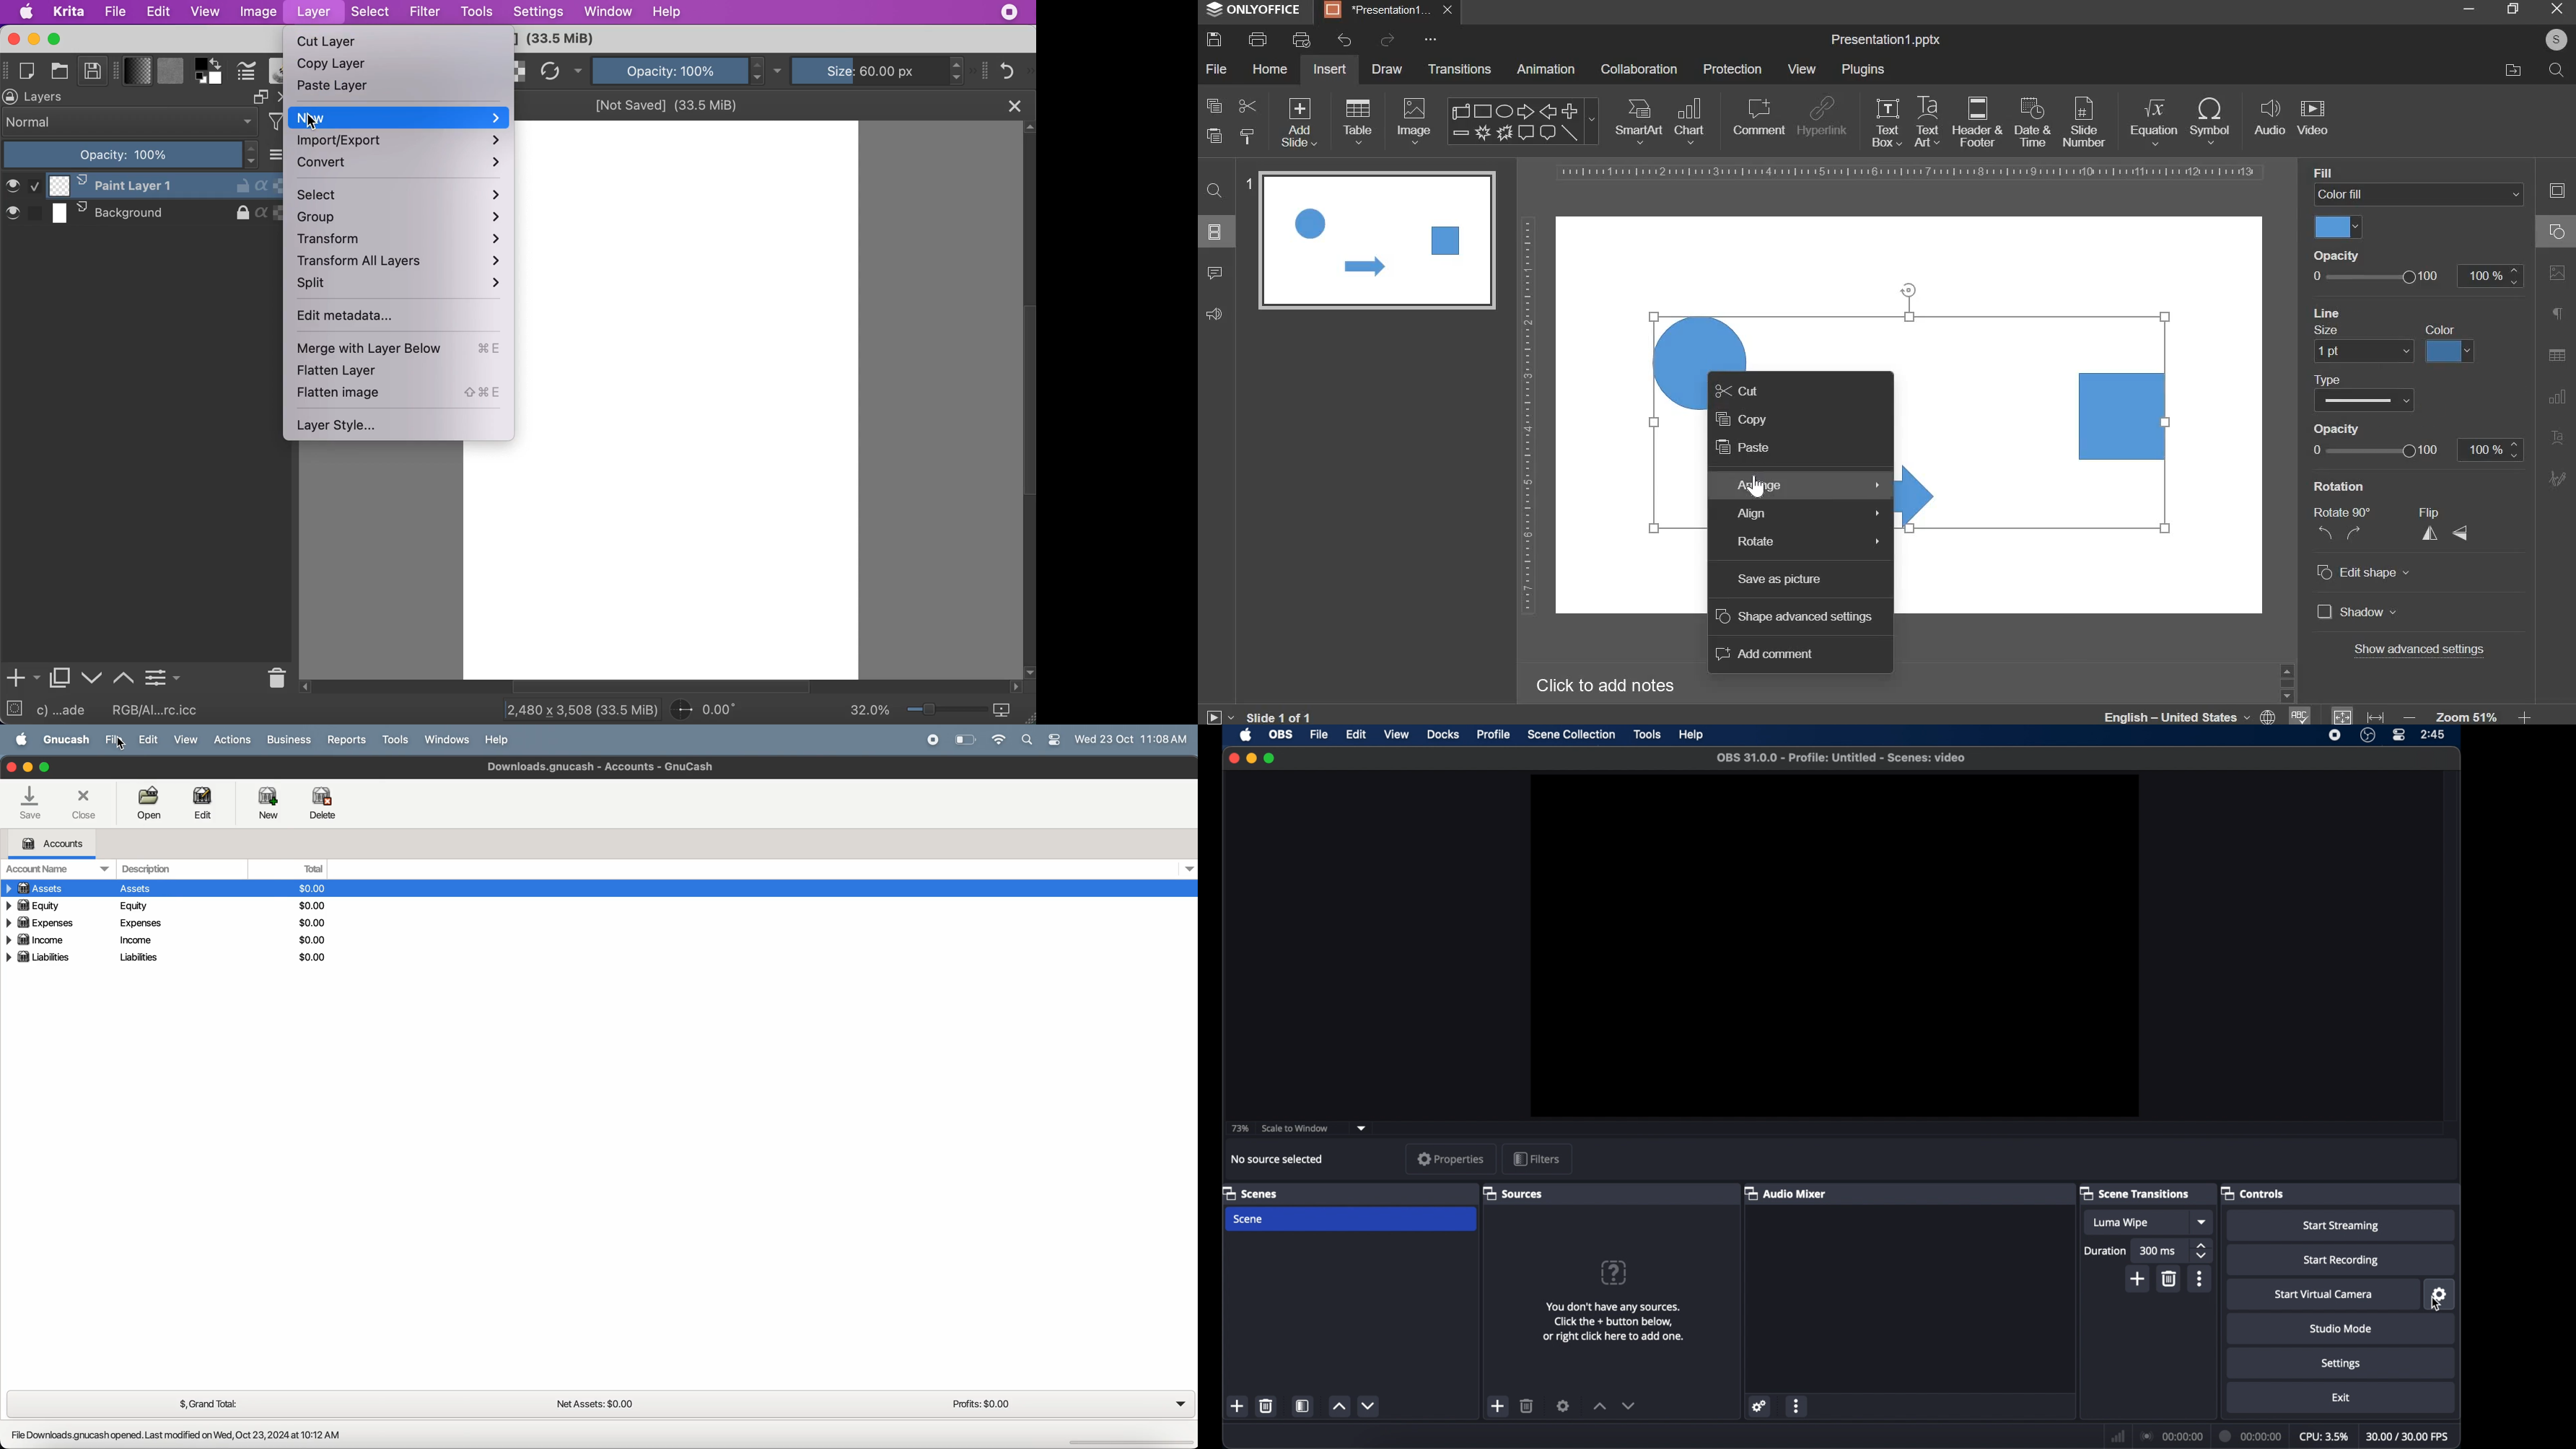  What do you see at coordinates (1760, 1407) in the screenshot?
I see `settings` at bounding box center [1760, 1407].